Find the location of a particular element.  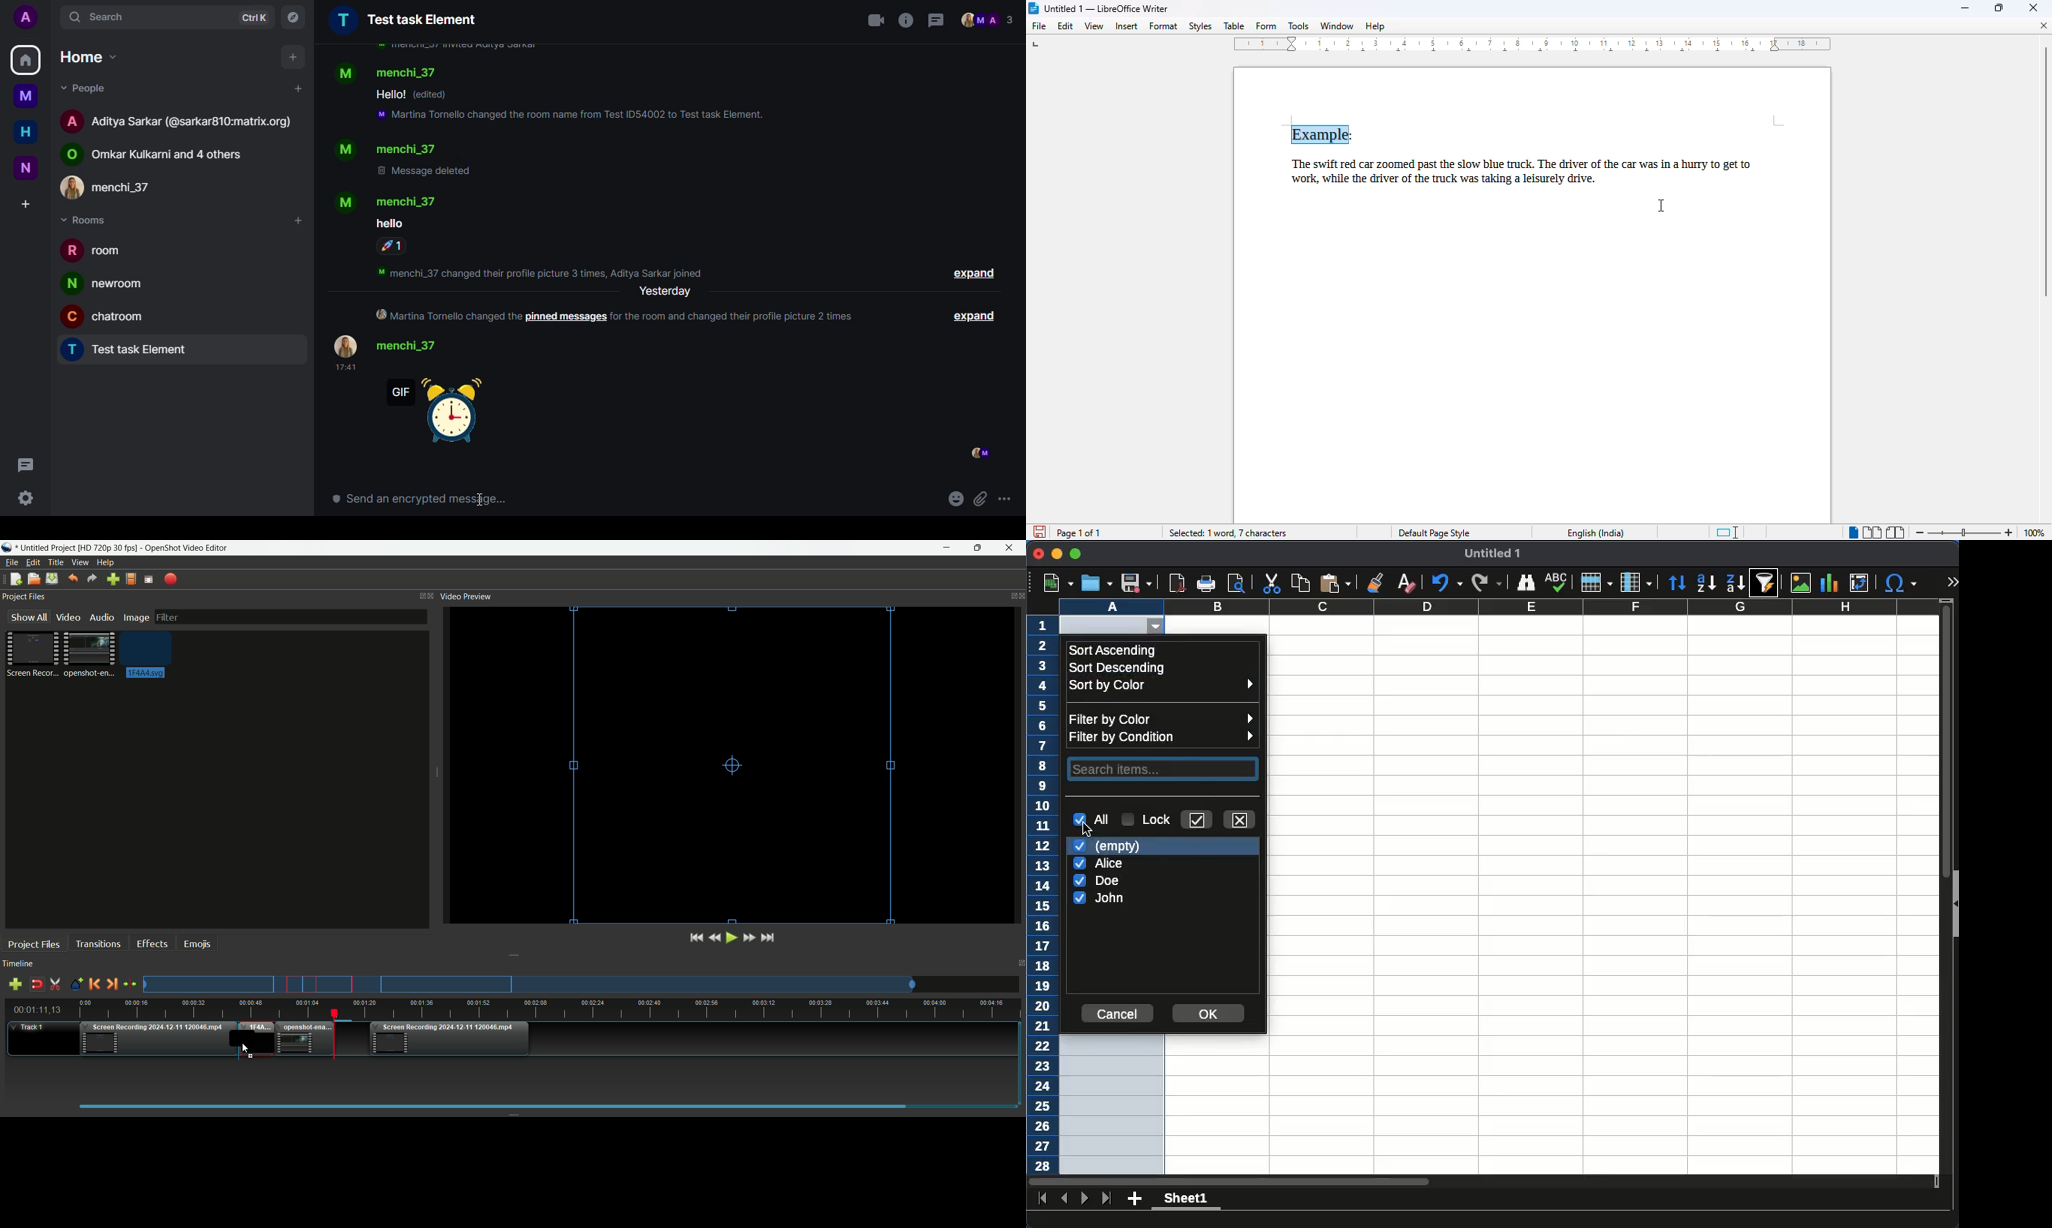

ruler is located at coordinates (1536, 47).